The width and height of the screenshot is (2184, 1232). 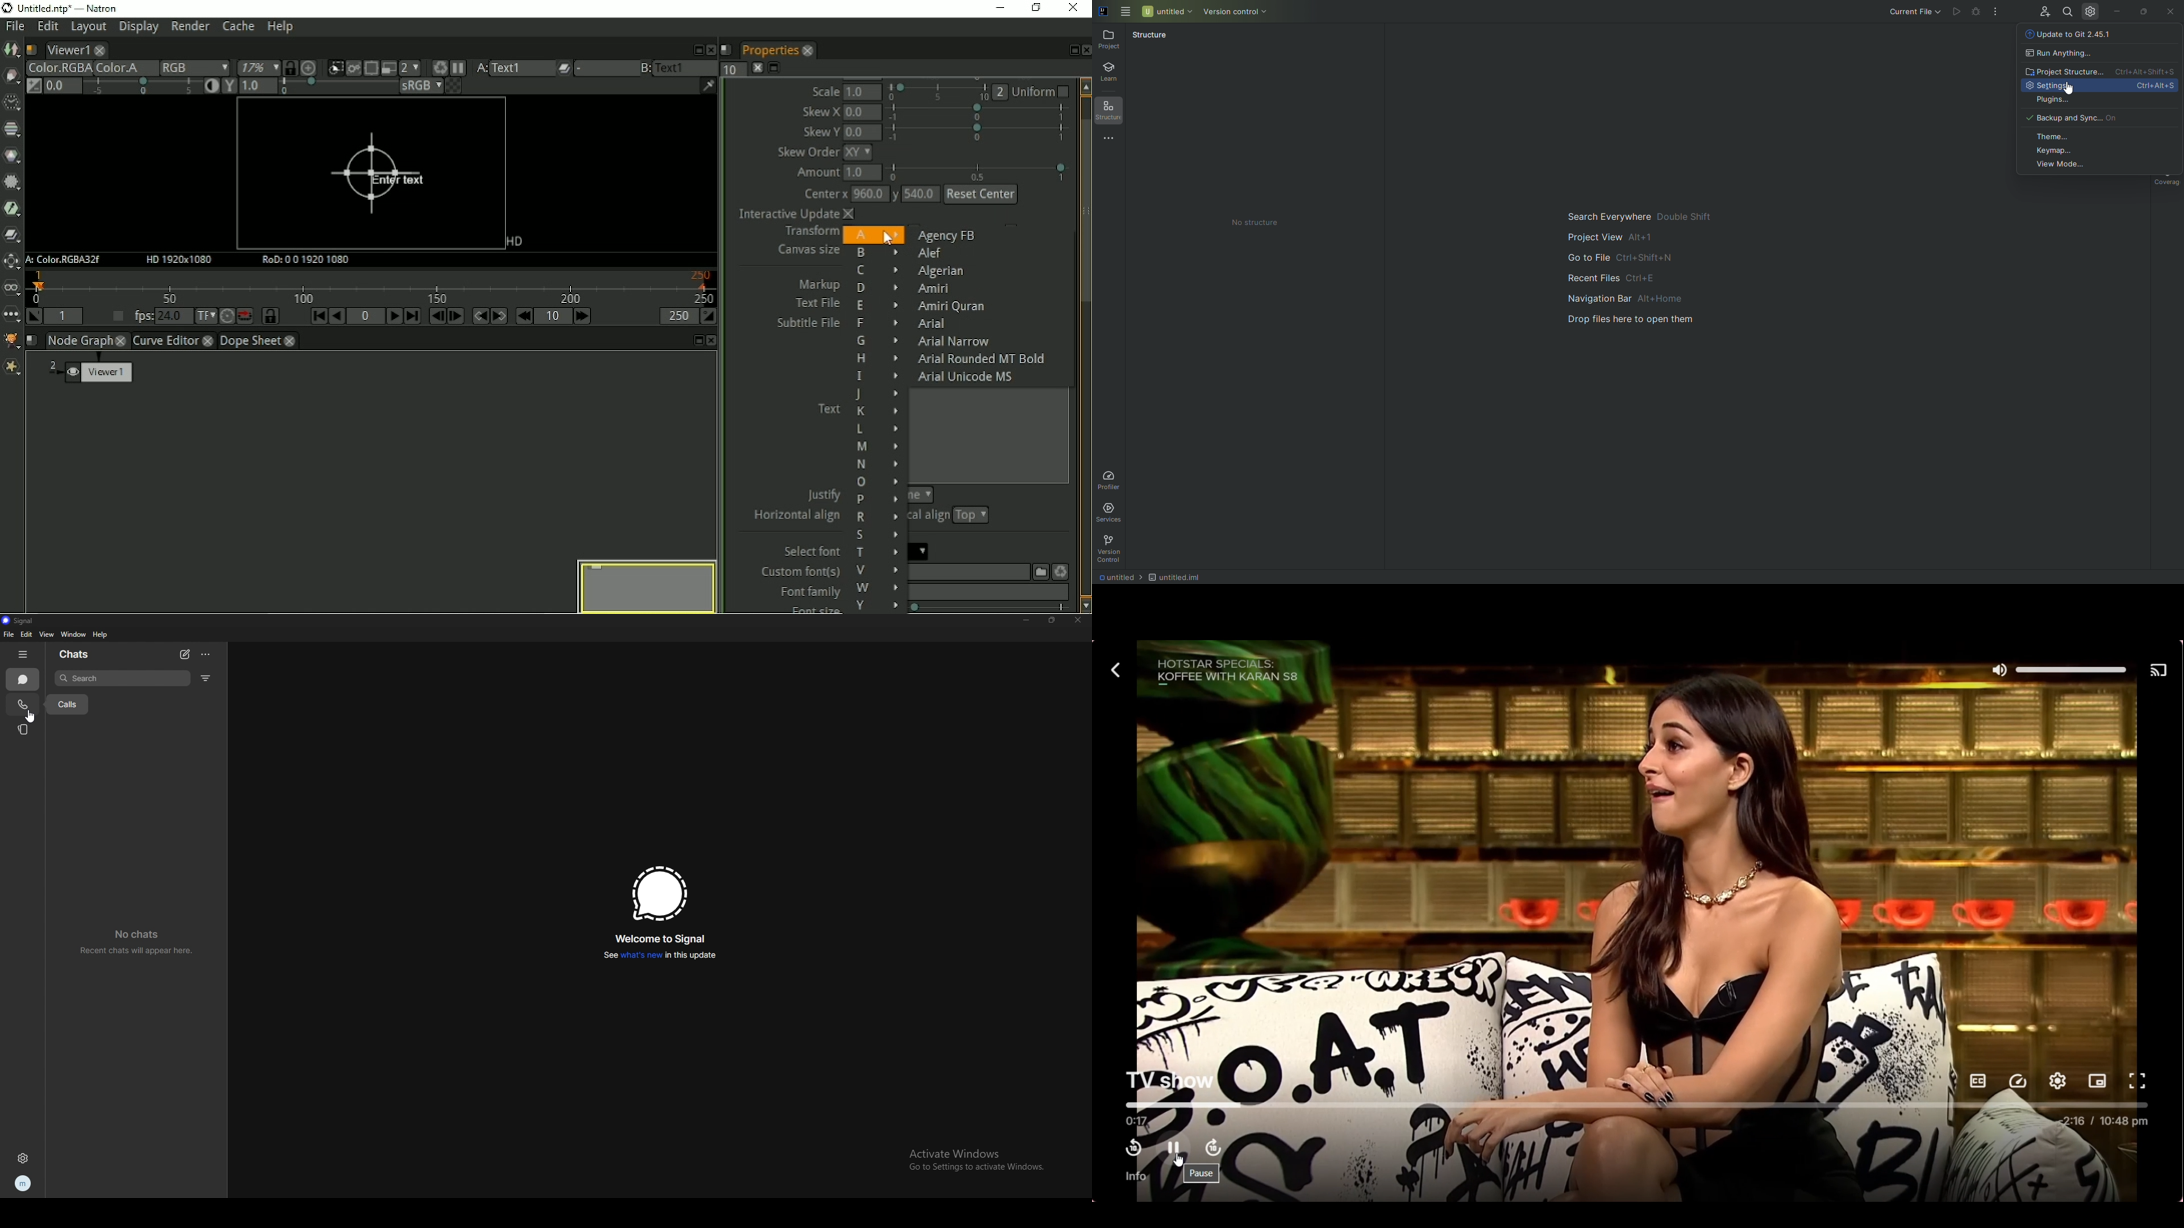 What do you see at coordinates (22, 621) in the screenshot?
I see `signal` at bounding box center [22, 621].